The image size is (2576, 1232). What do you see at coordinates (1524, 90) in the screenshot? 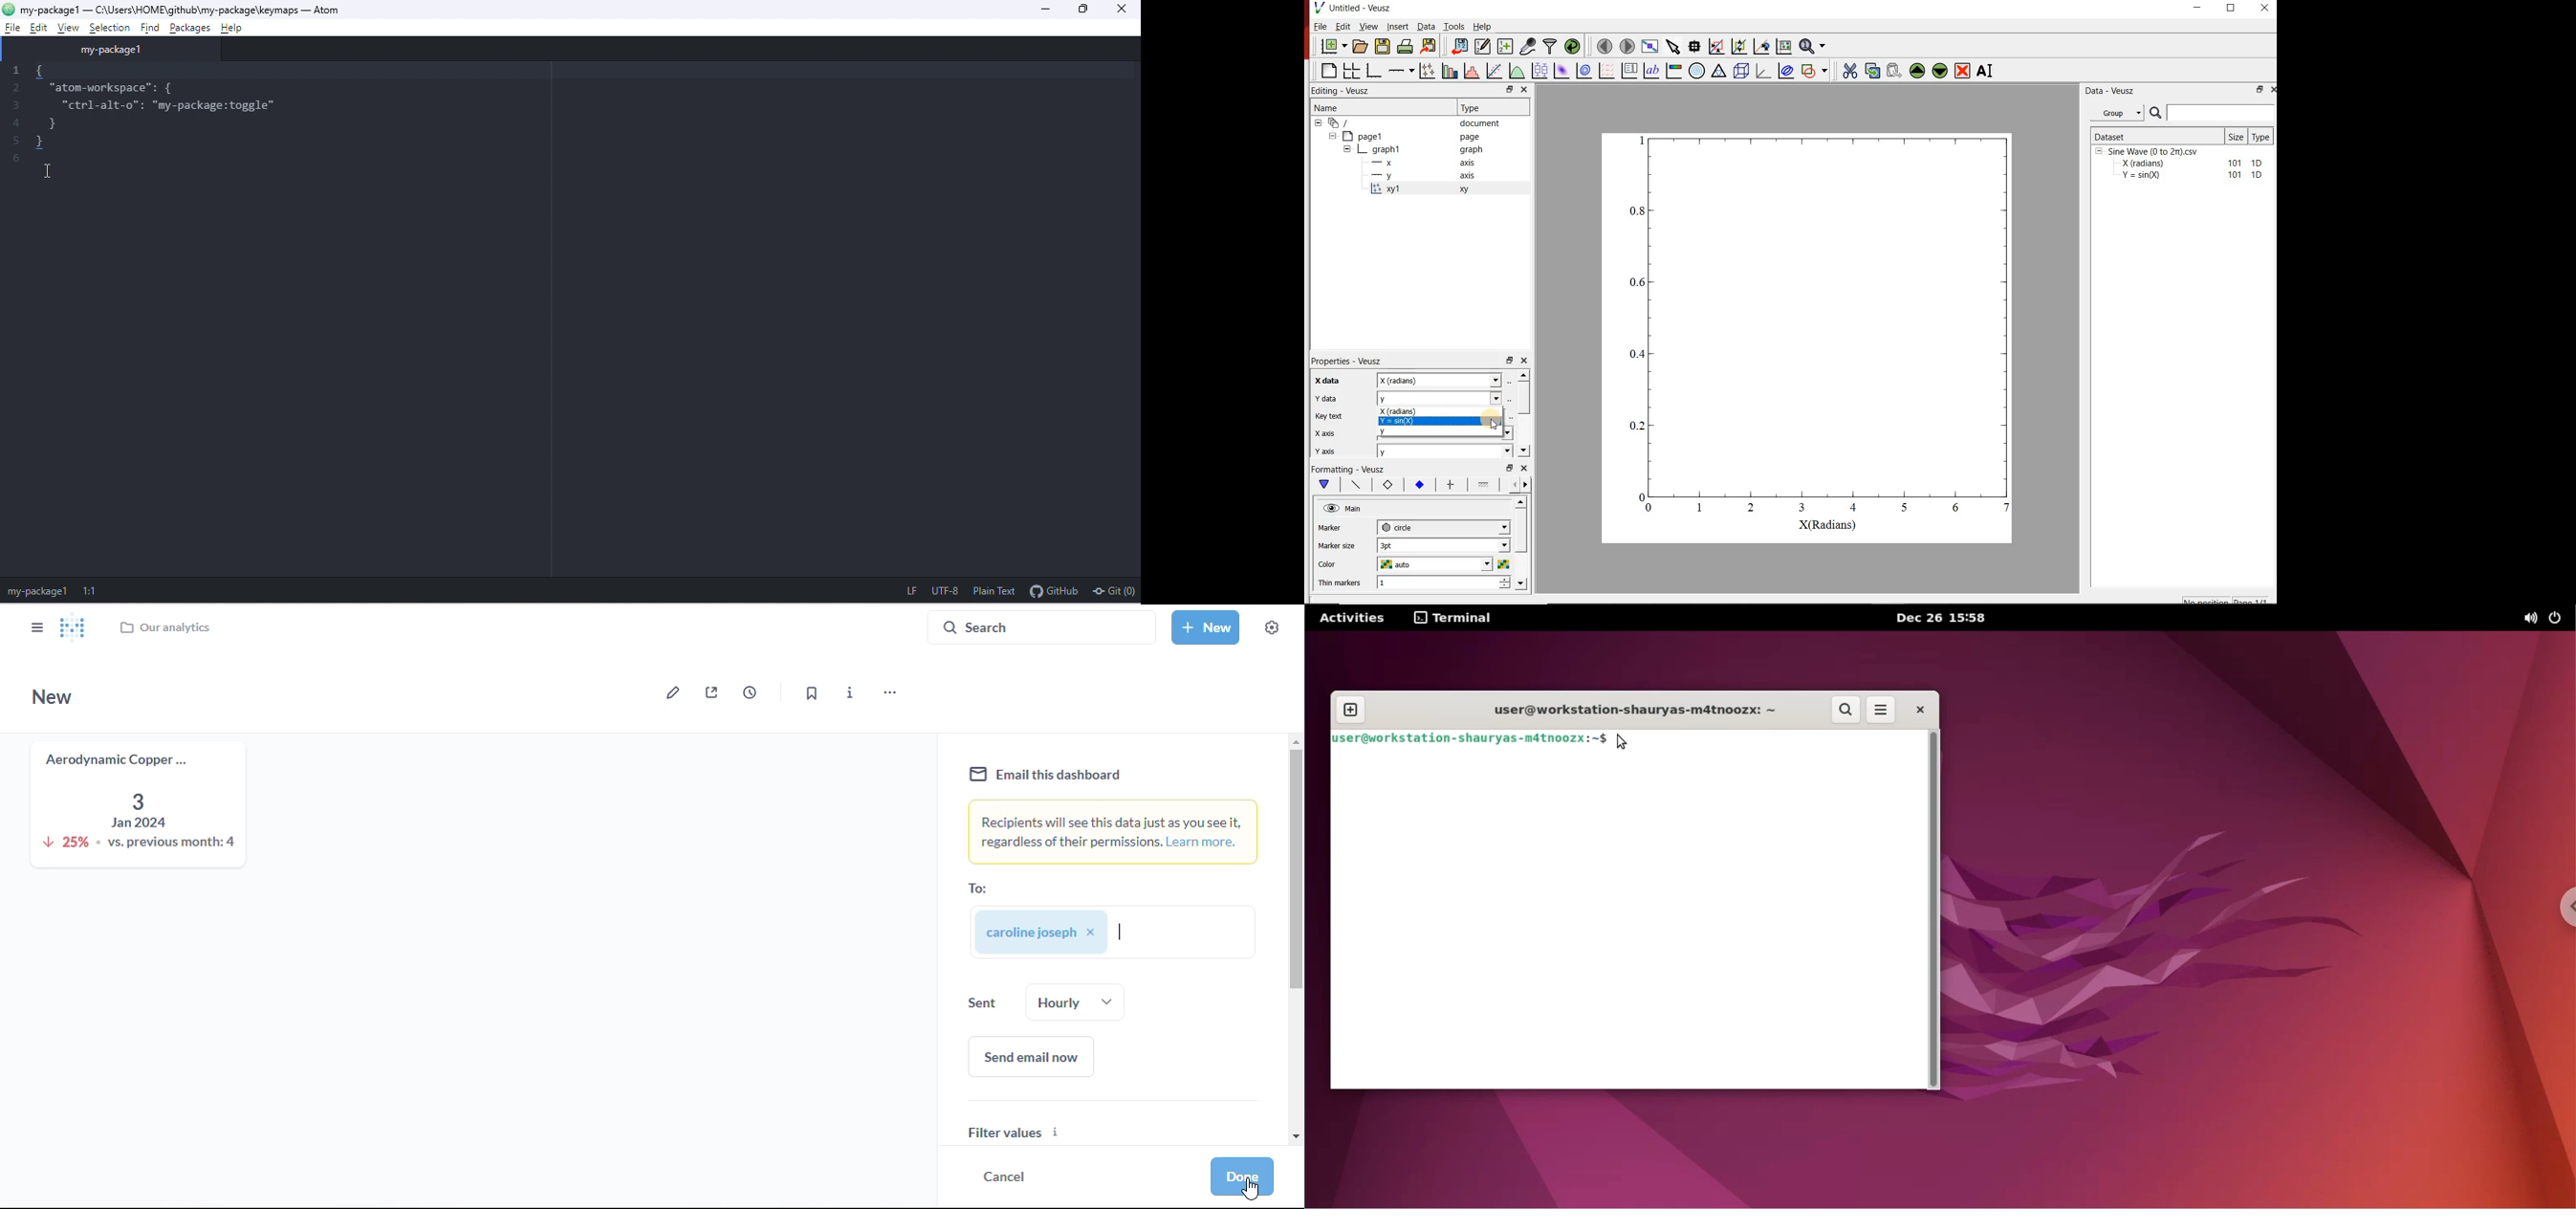
I see `Close` at bounding box center [1524, 90].